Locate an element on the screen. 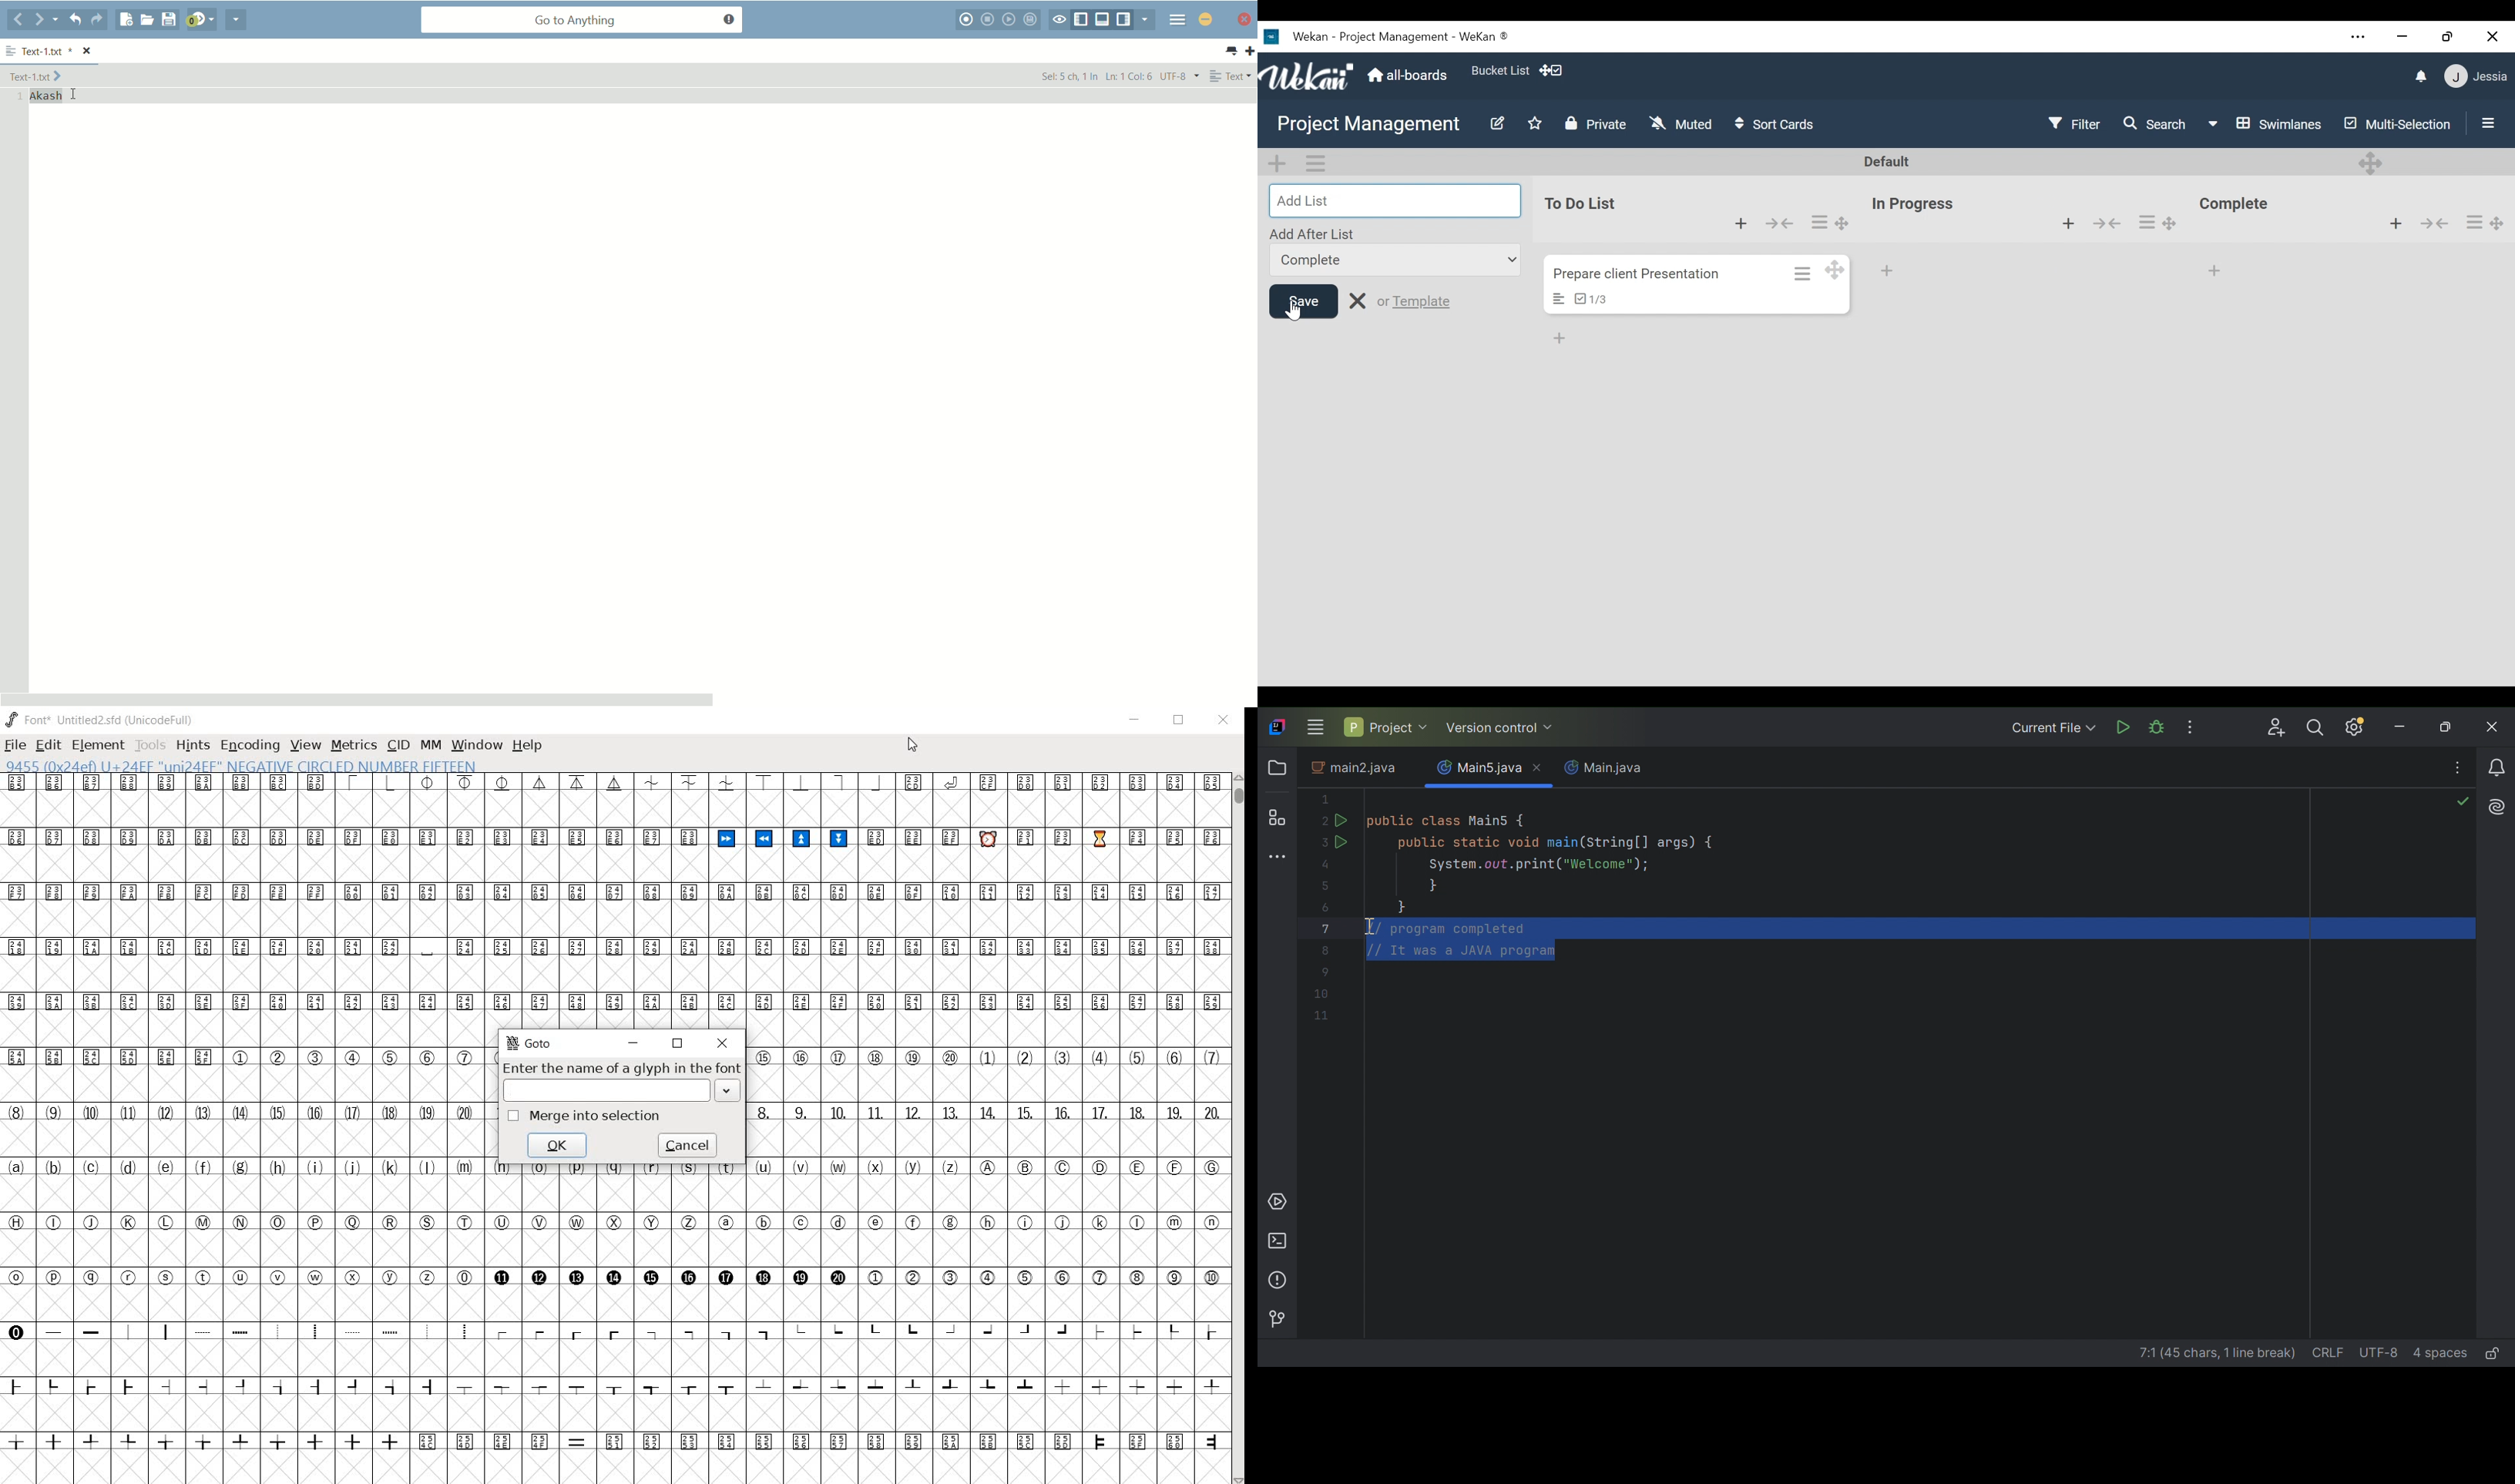  METRICS is located at coordinates (354, 745).